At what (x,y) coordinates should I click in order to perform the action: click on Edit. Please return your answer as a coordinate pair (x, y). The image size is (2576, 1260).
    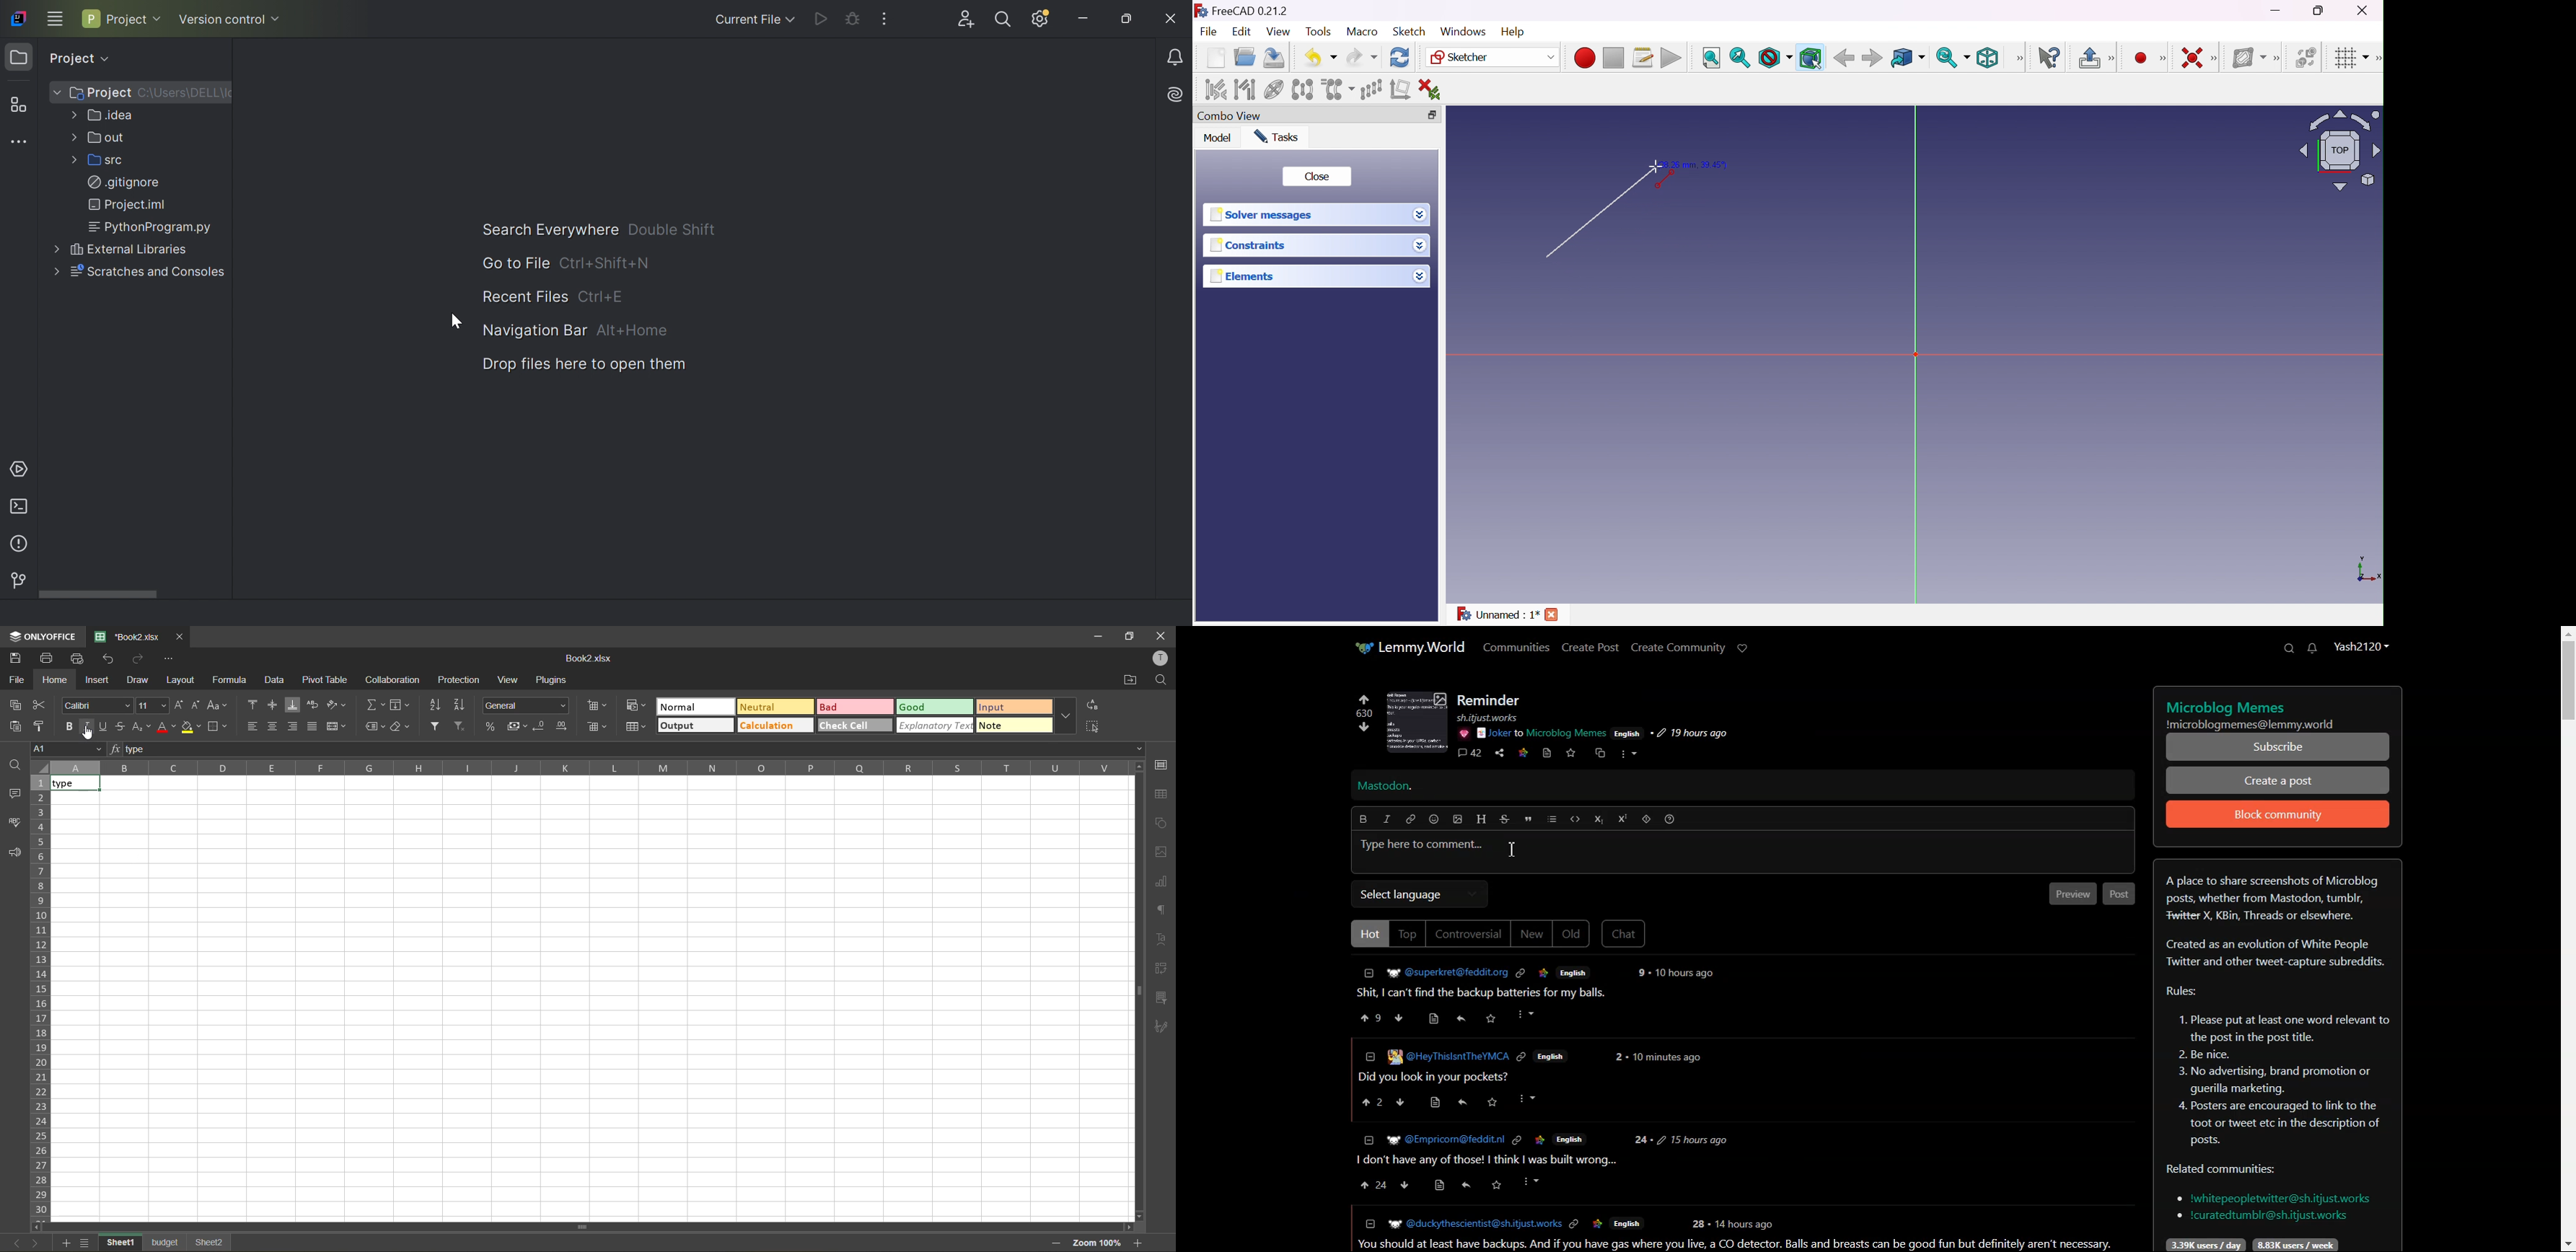
    Looking at the image, I should click on (1240, 32).